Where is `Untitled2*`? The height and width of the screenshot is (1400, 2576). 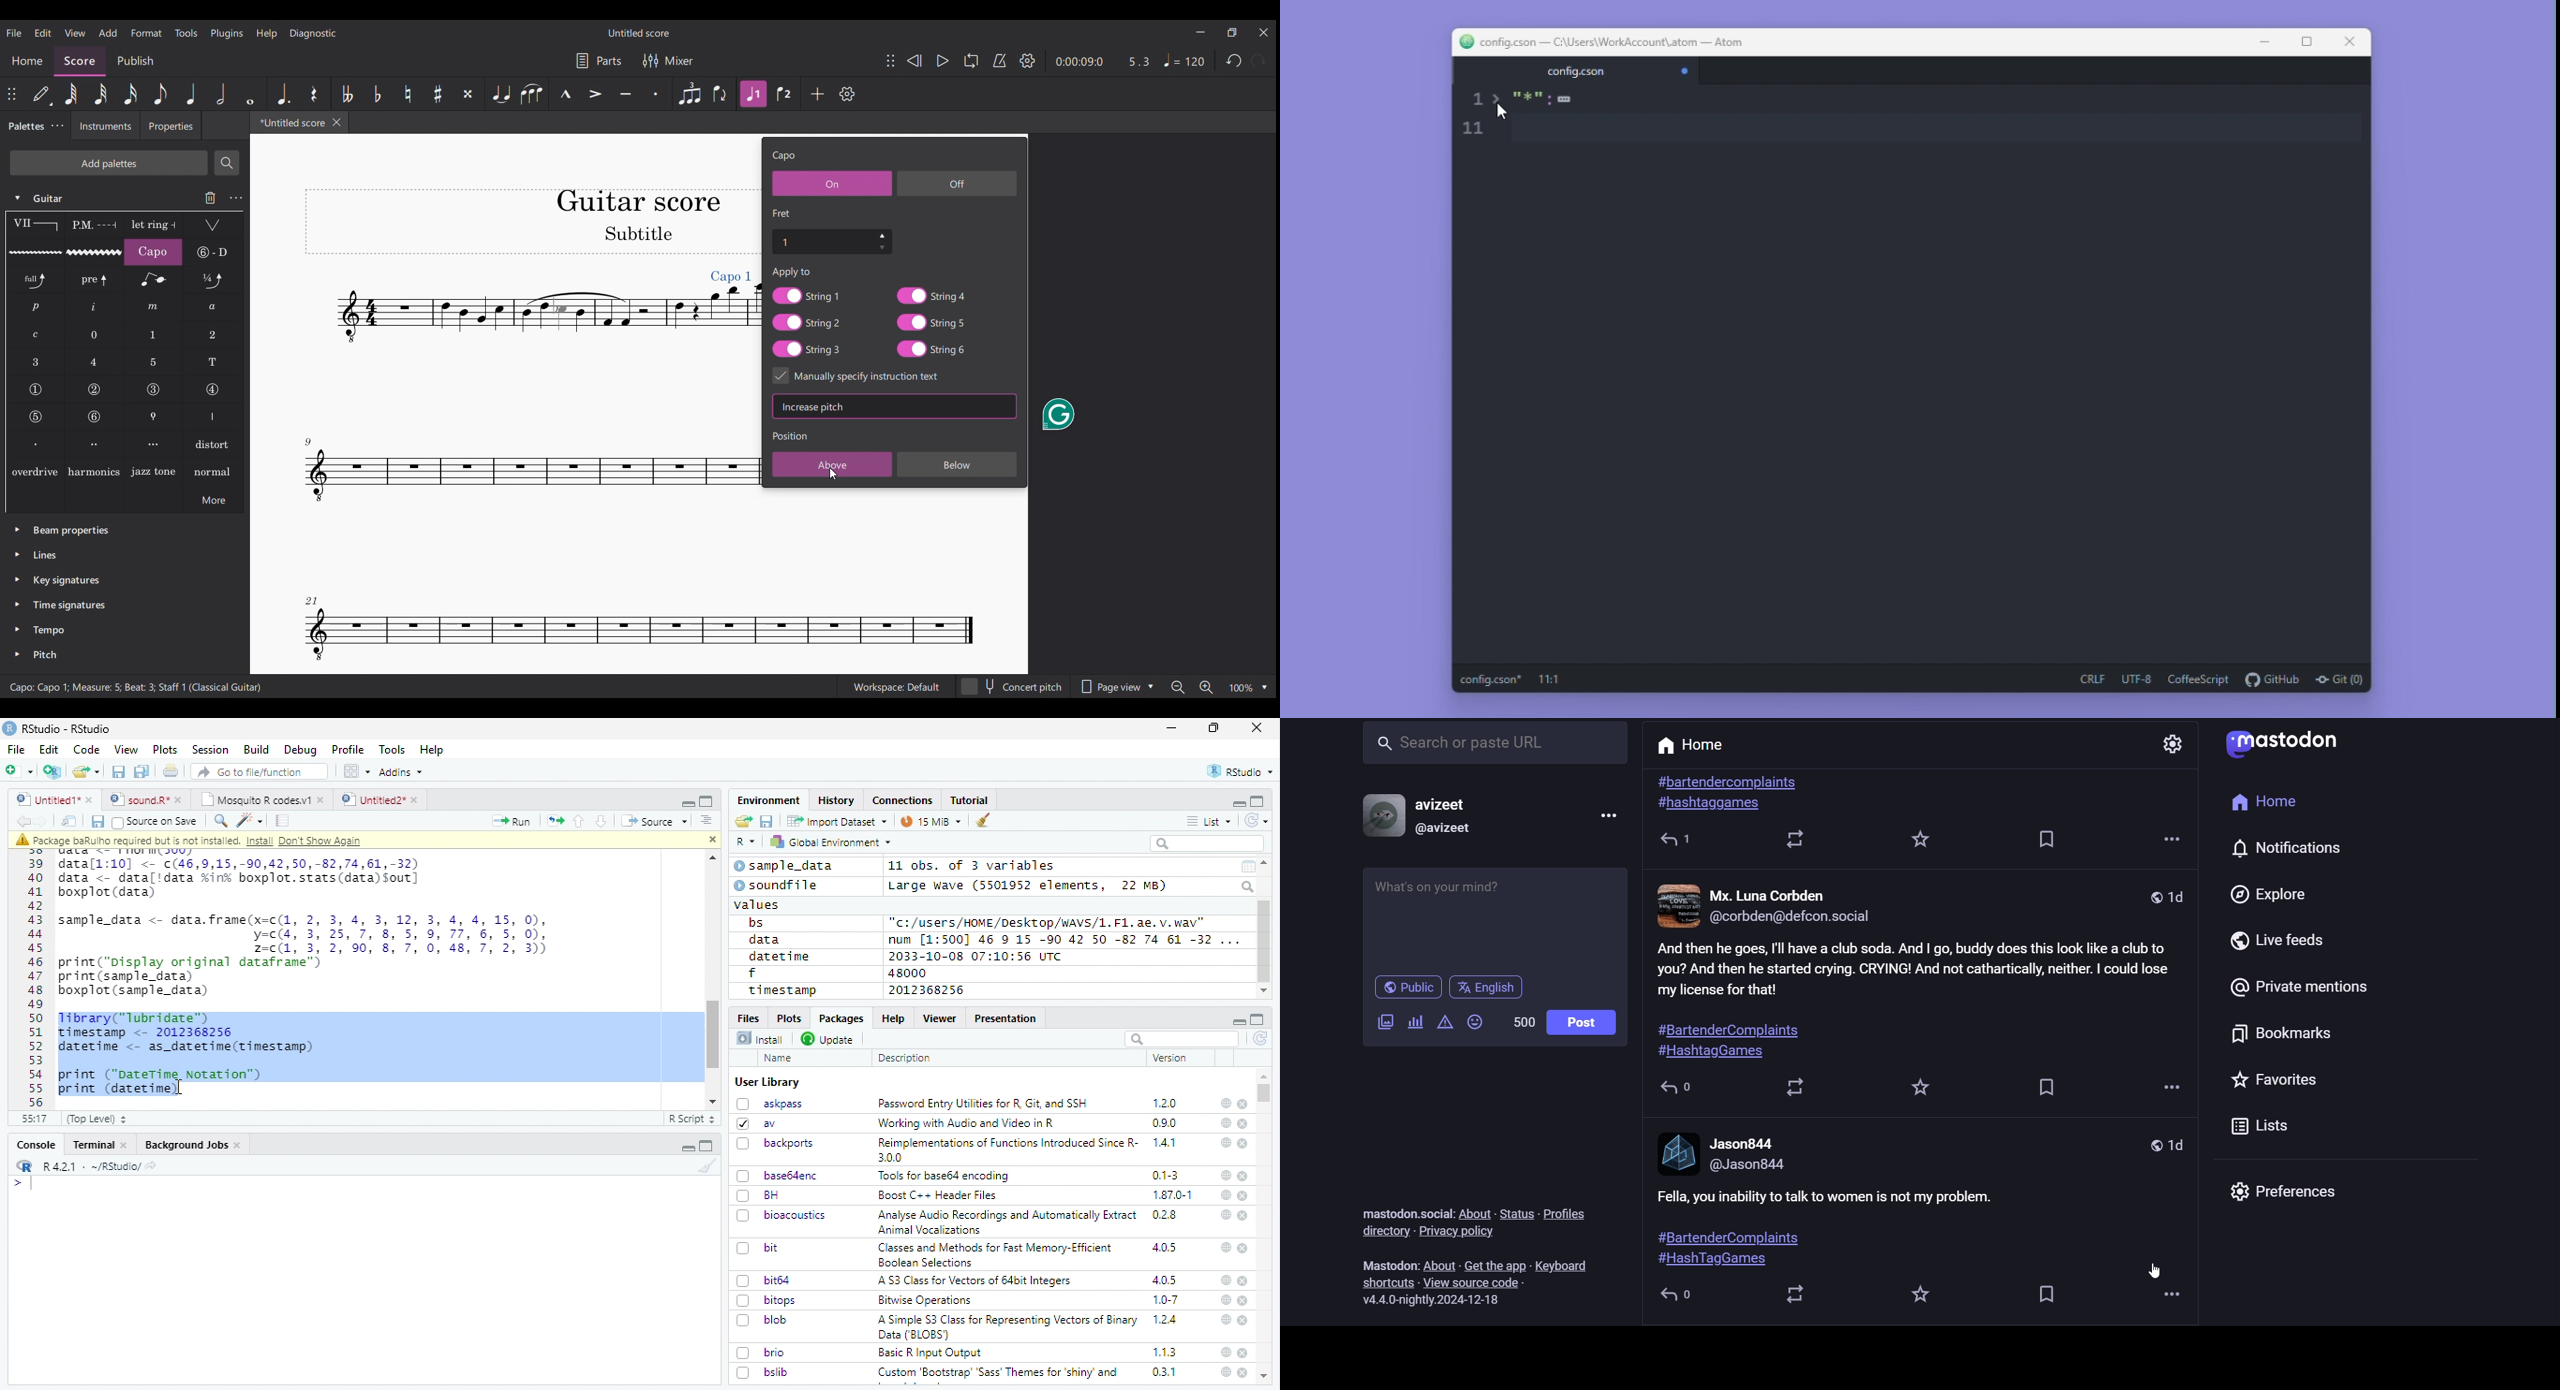 Untitled2* is located at coordinates (383, 800).